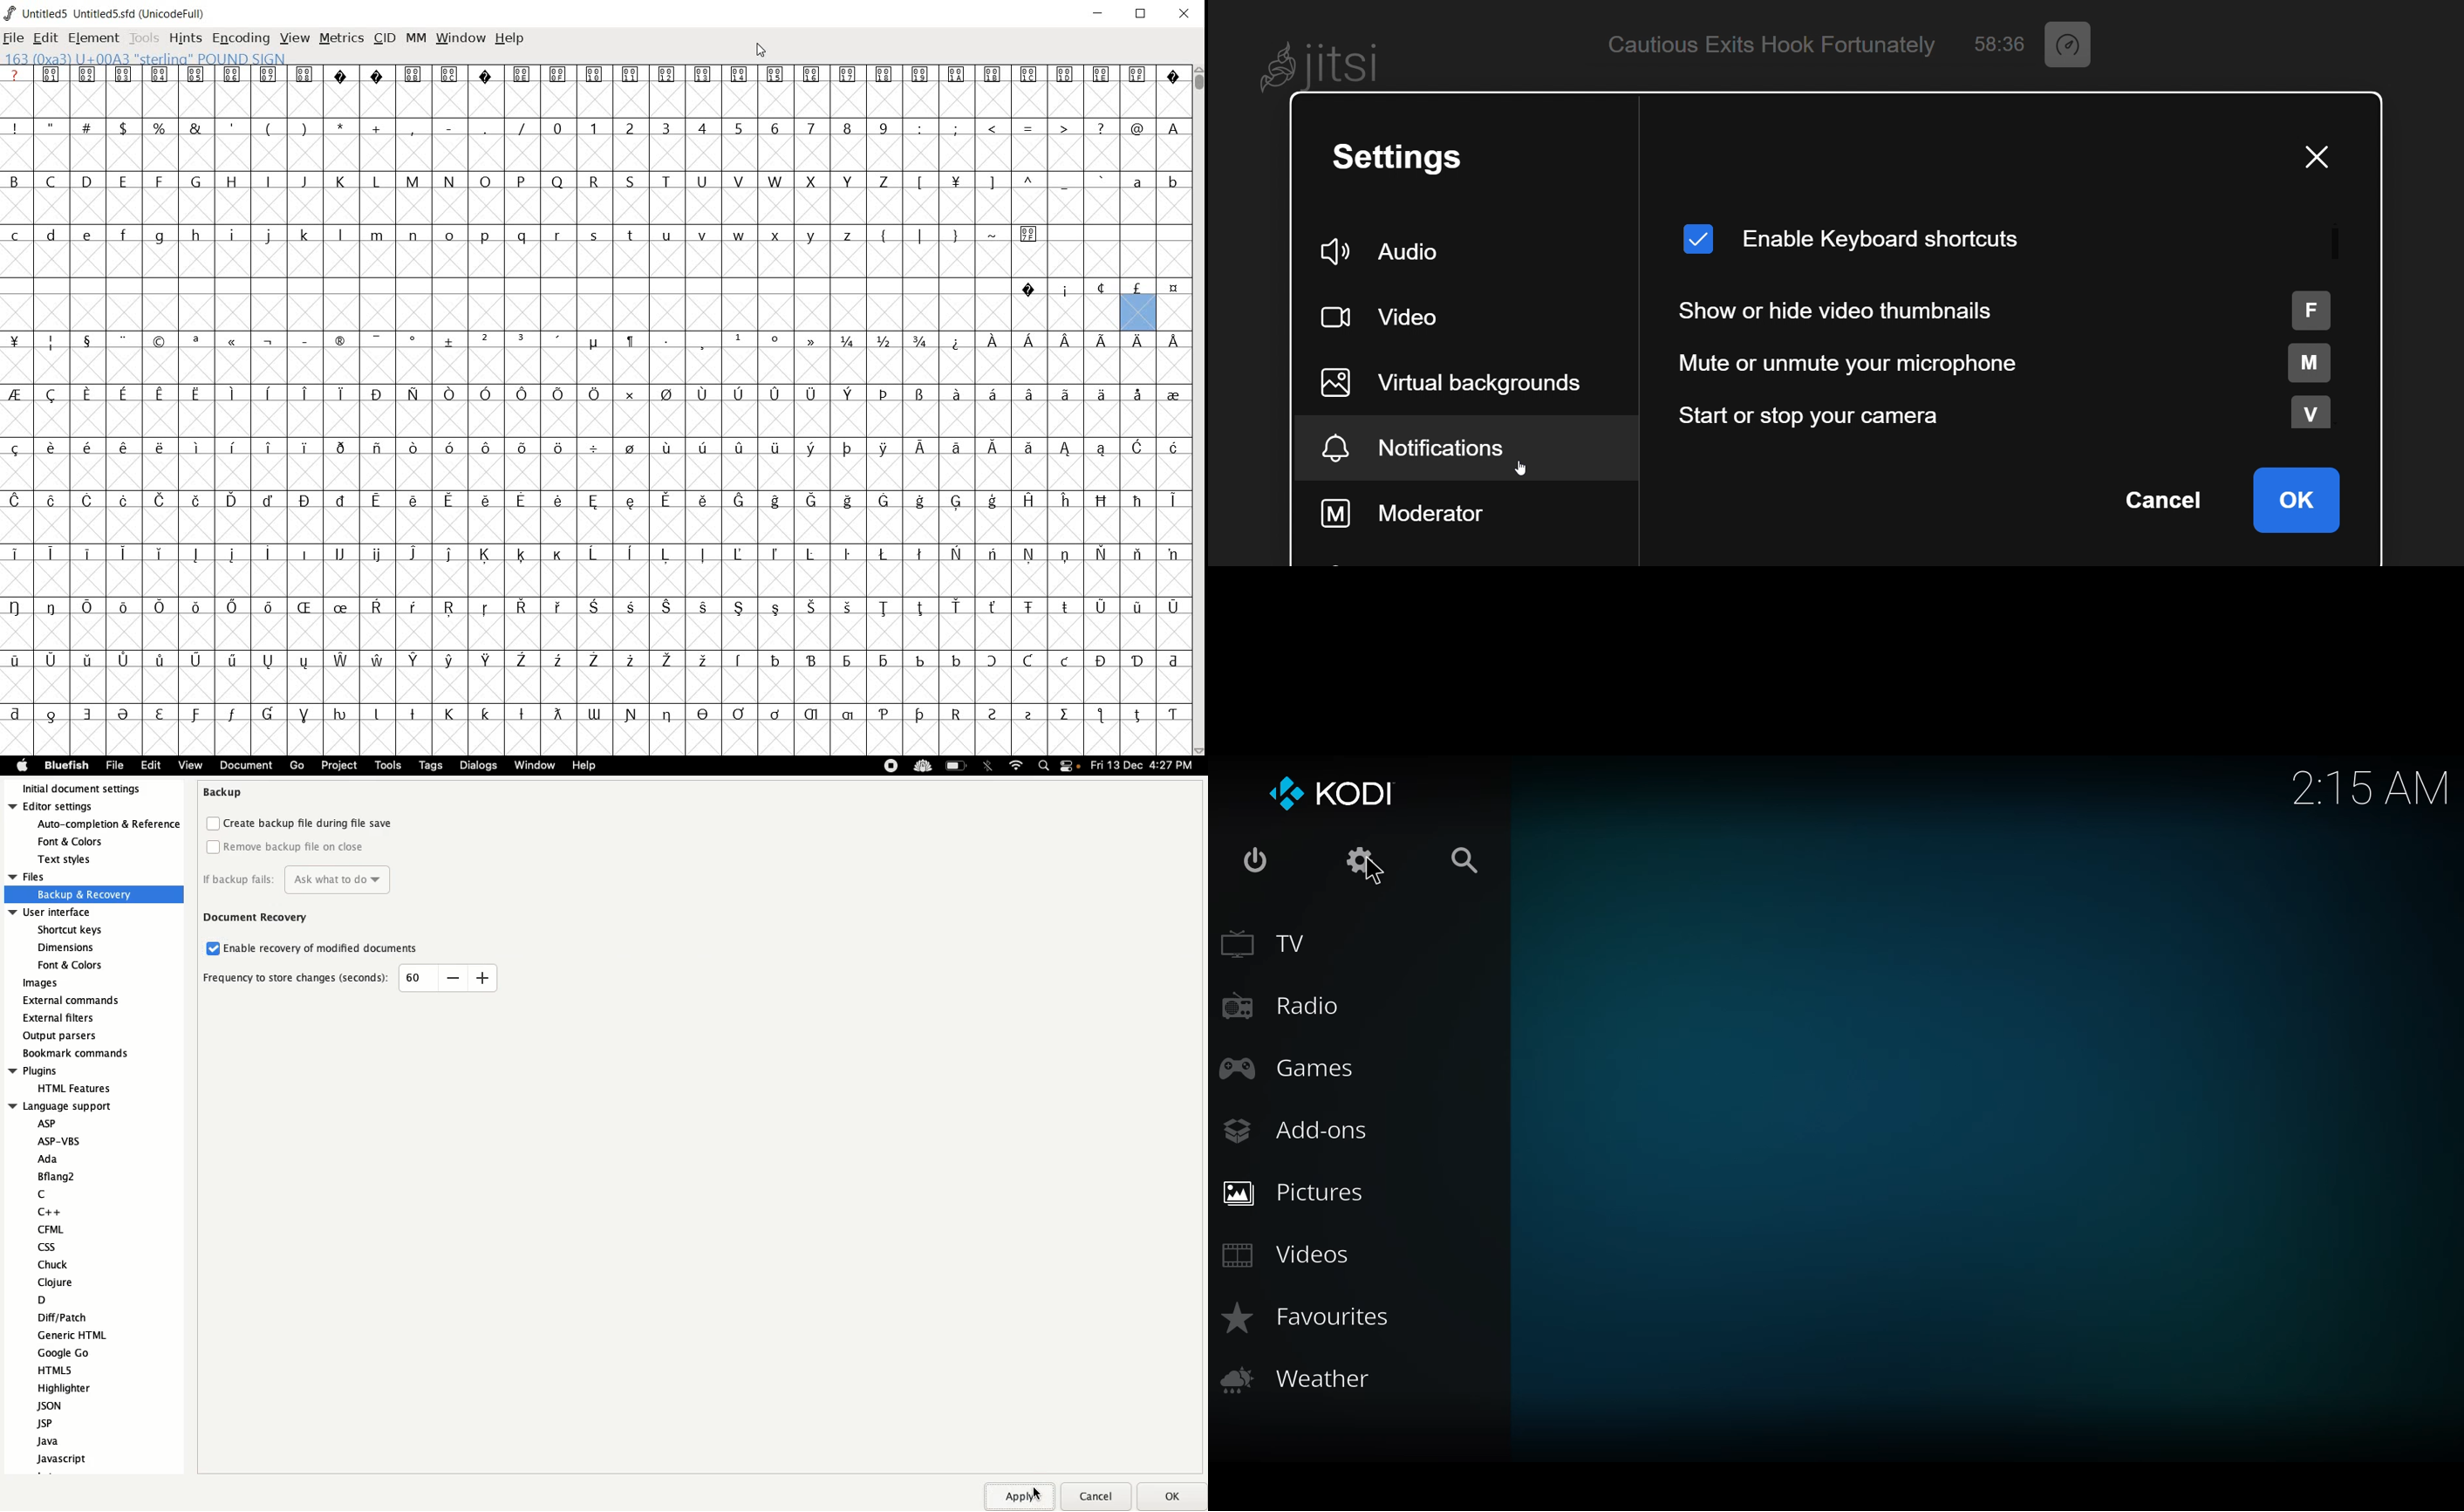 This screenshot has height=1512, width=2464. I want to click on Symbol, so click(1137, 341).